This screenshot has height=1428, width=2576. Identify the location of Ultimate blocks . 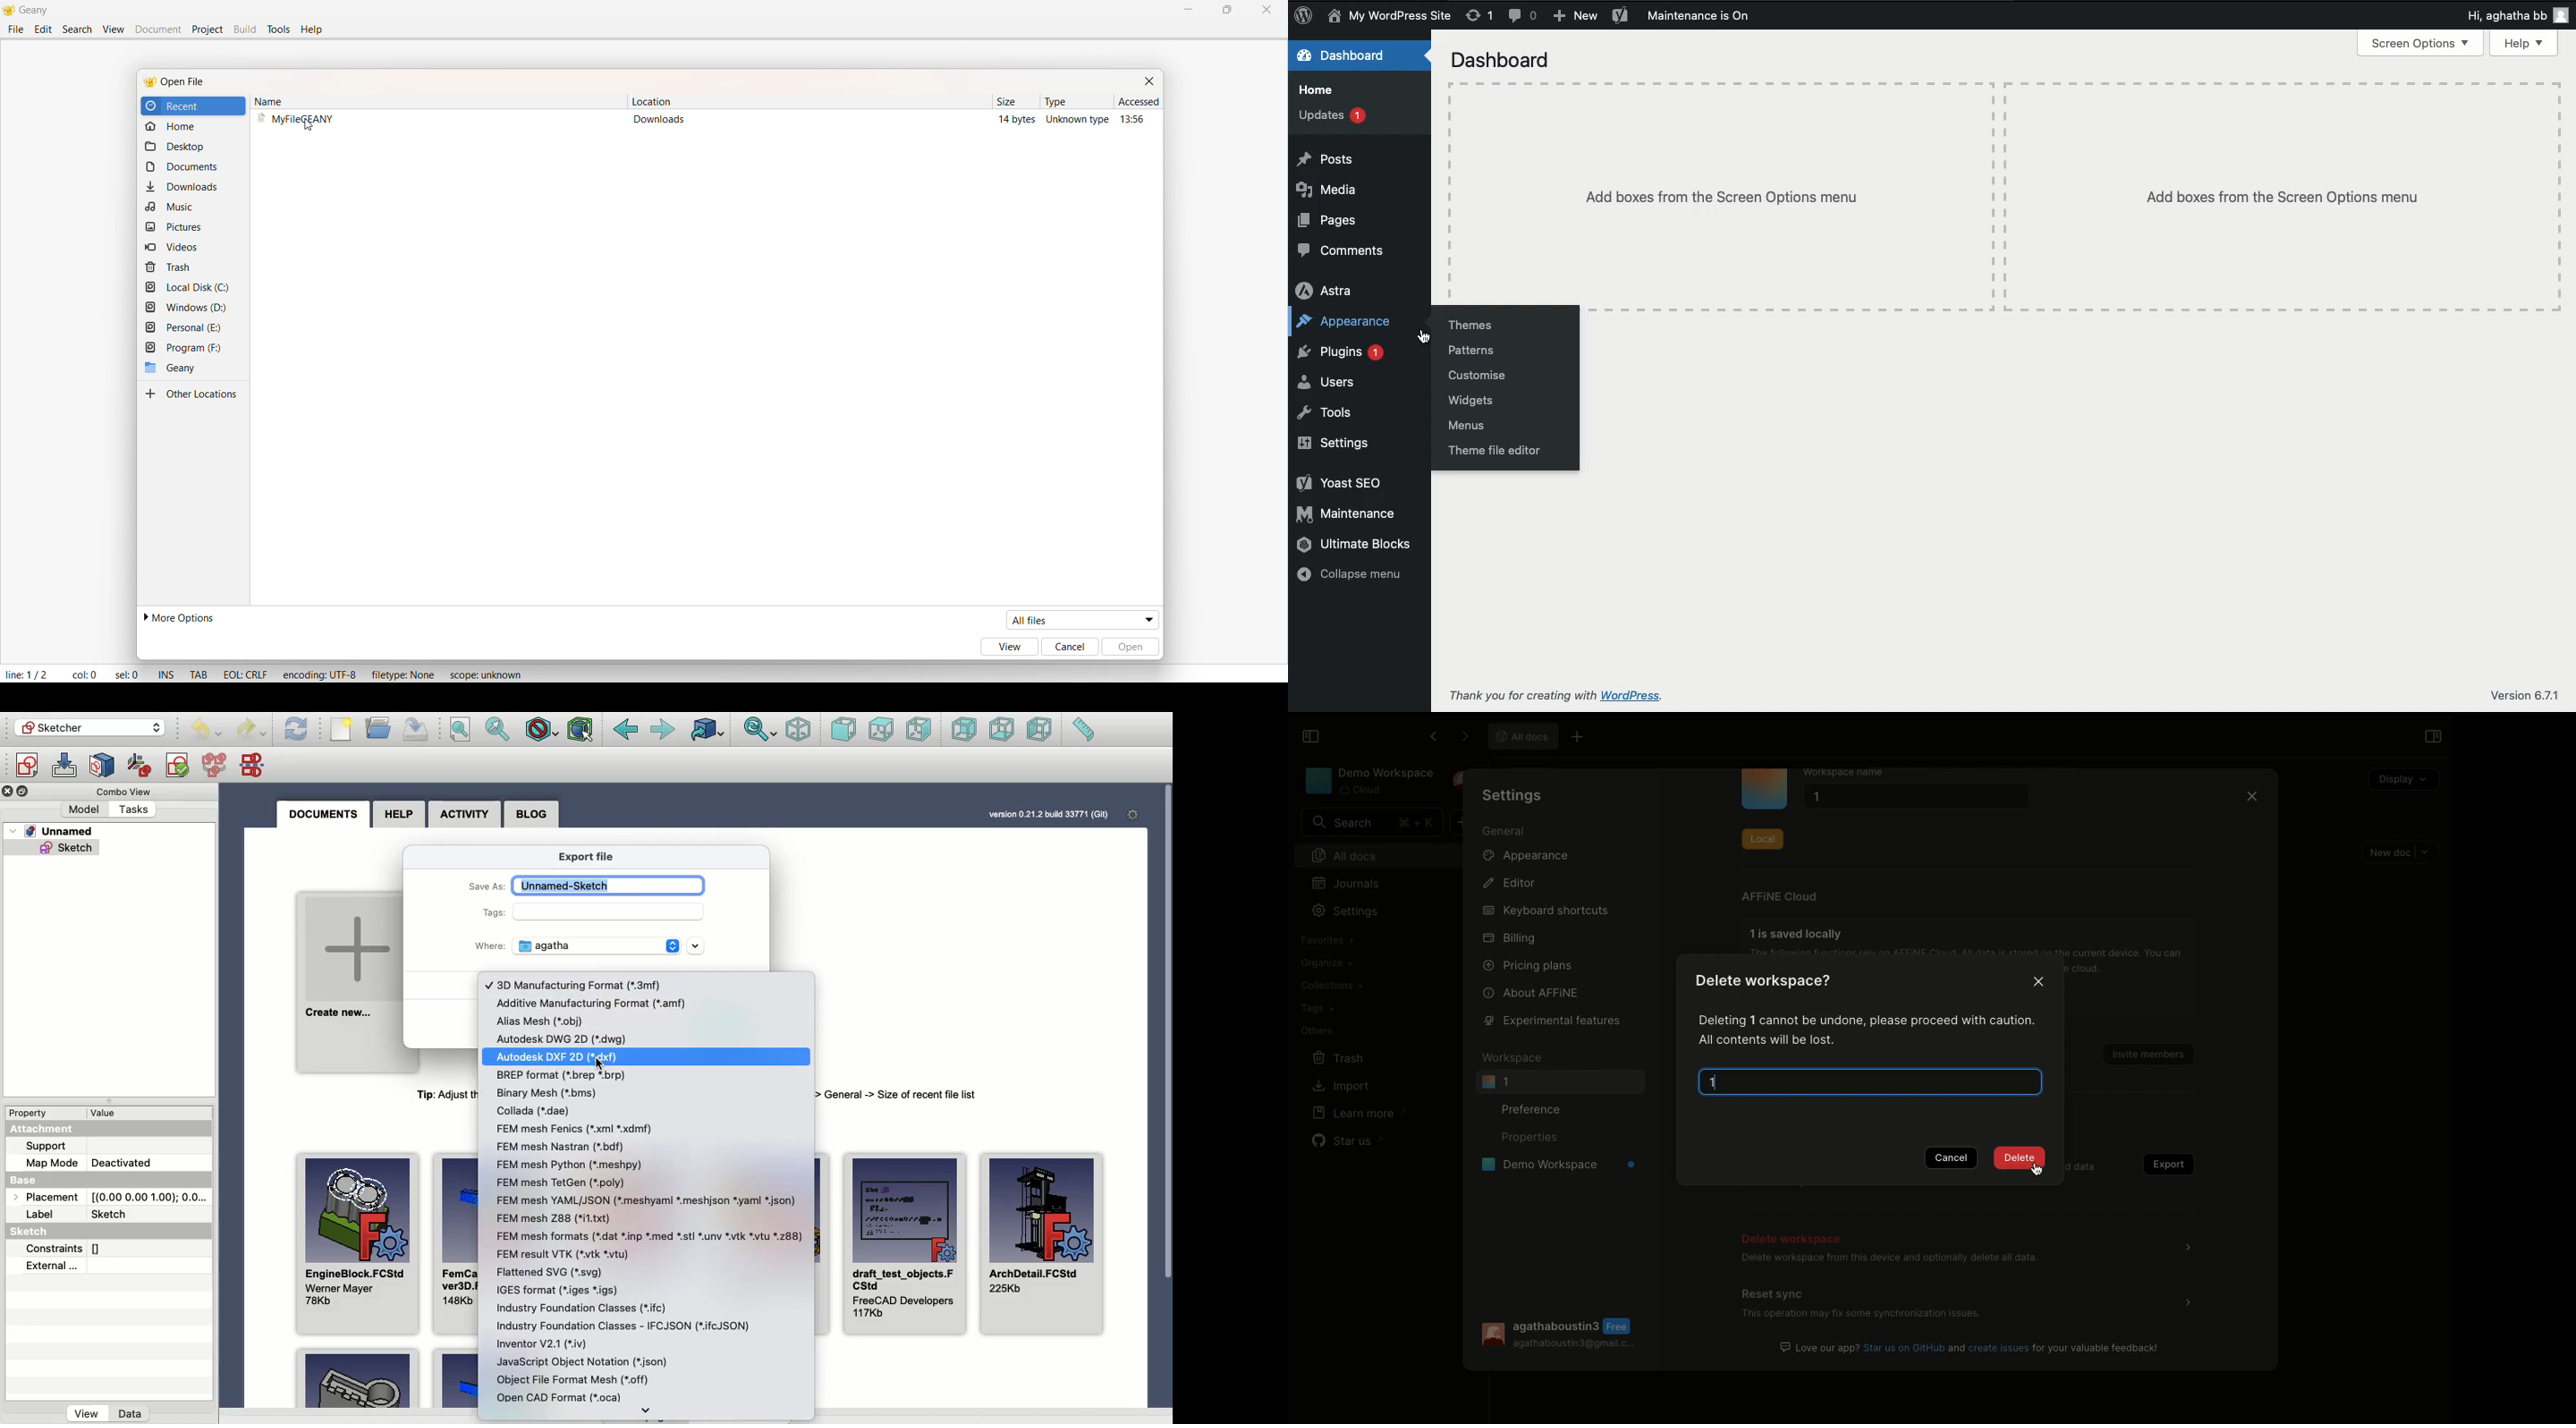
(1355, 546).